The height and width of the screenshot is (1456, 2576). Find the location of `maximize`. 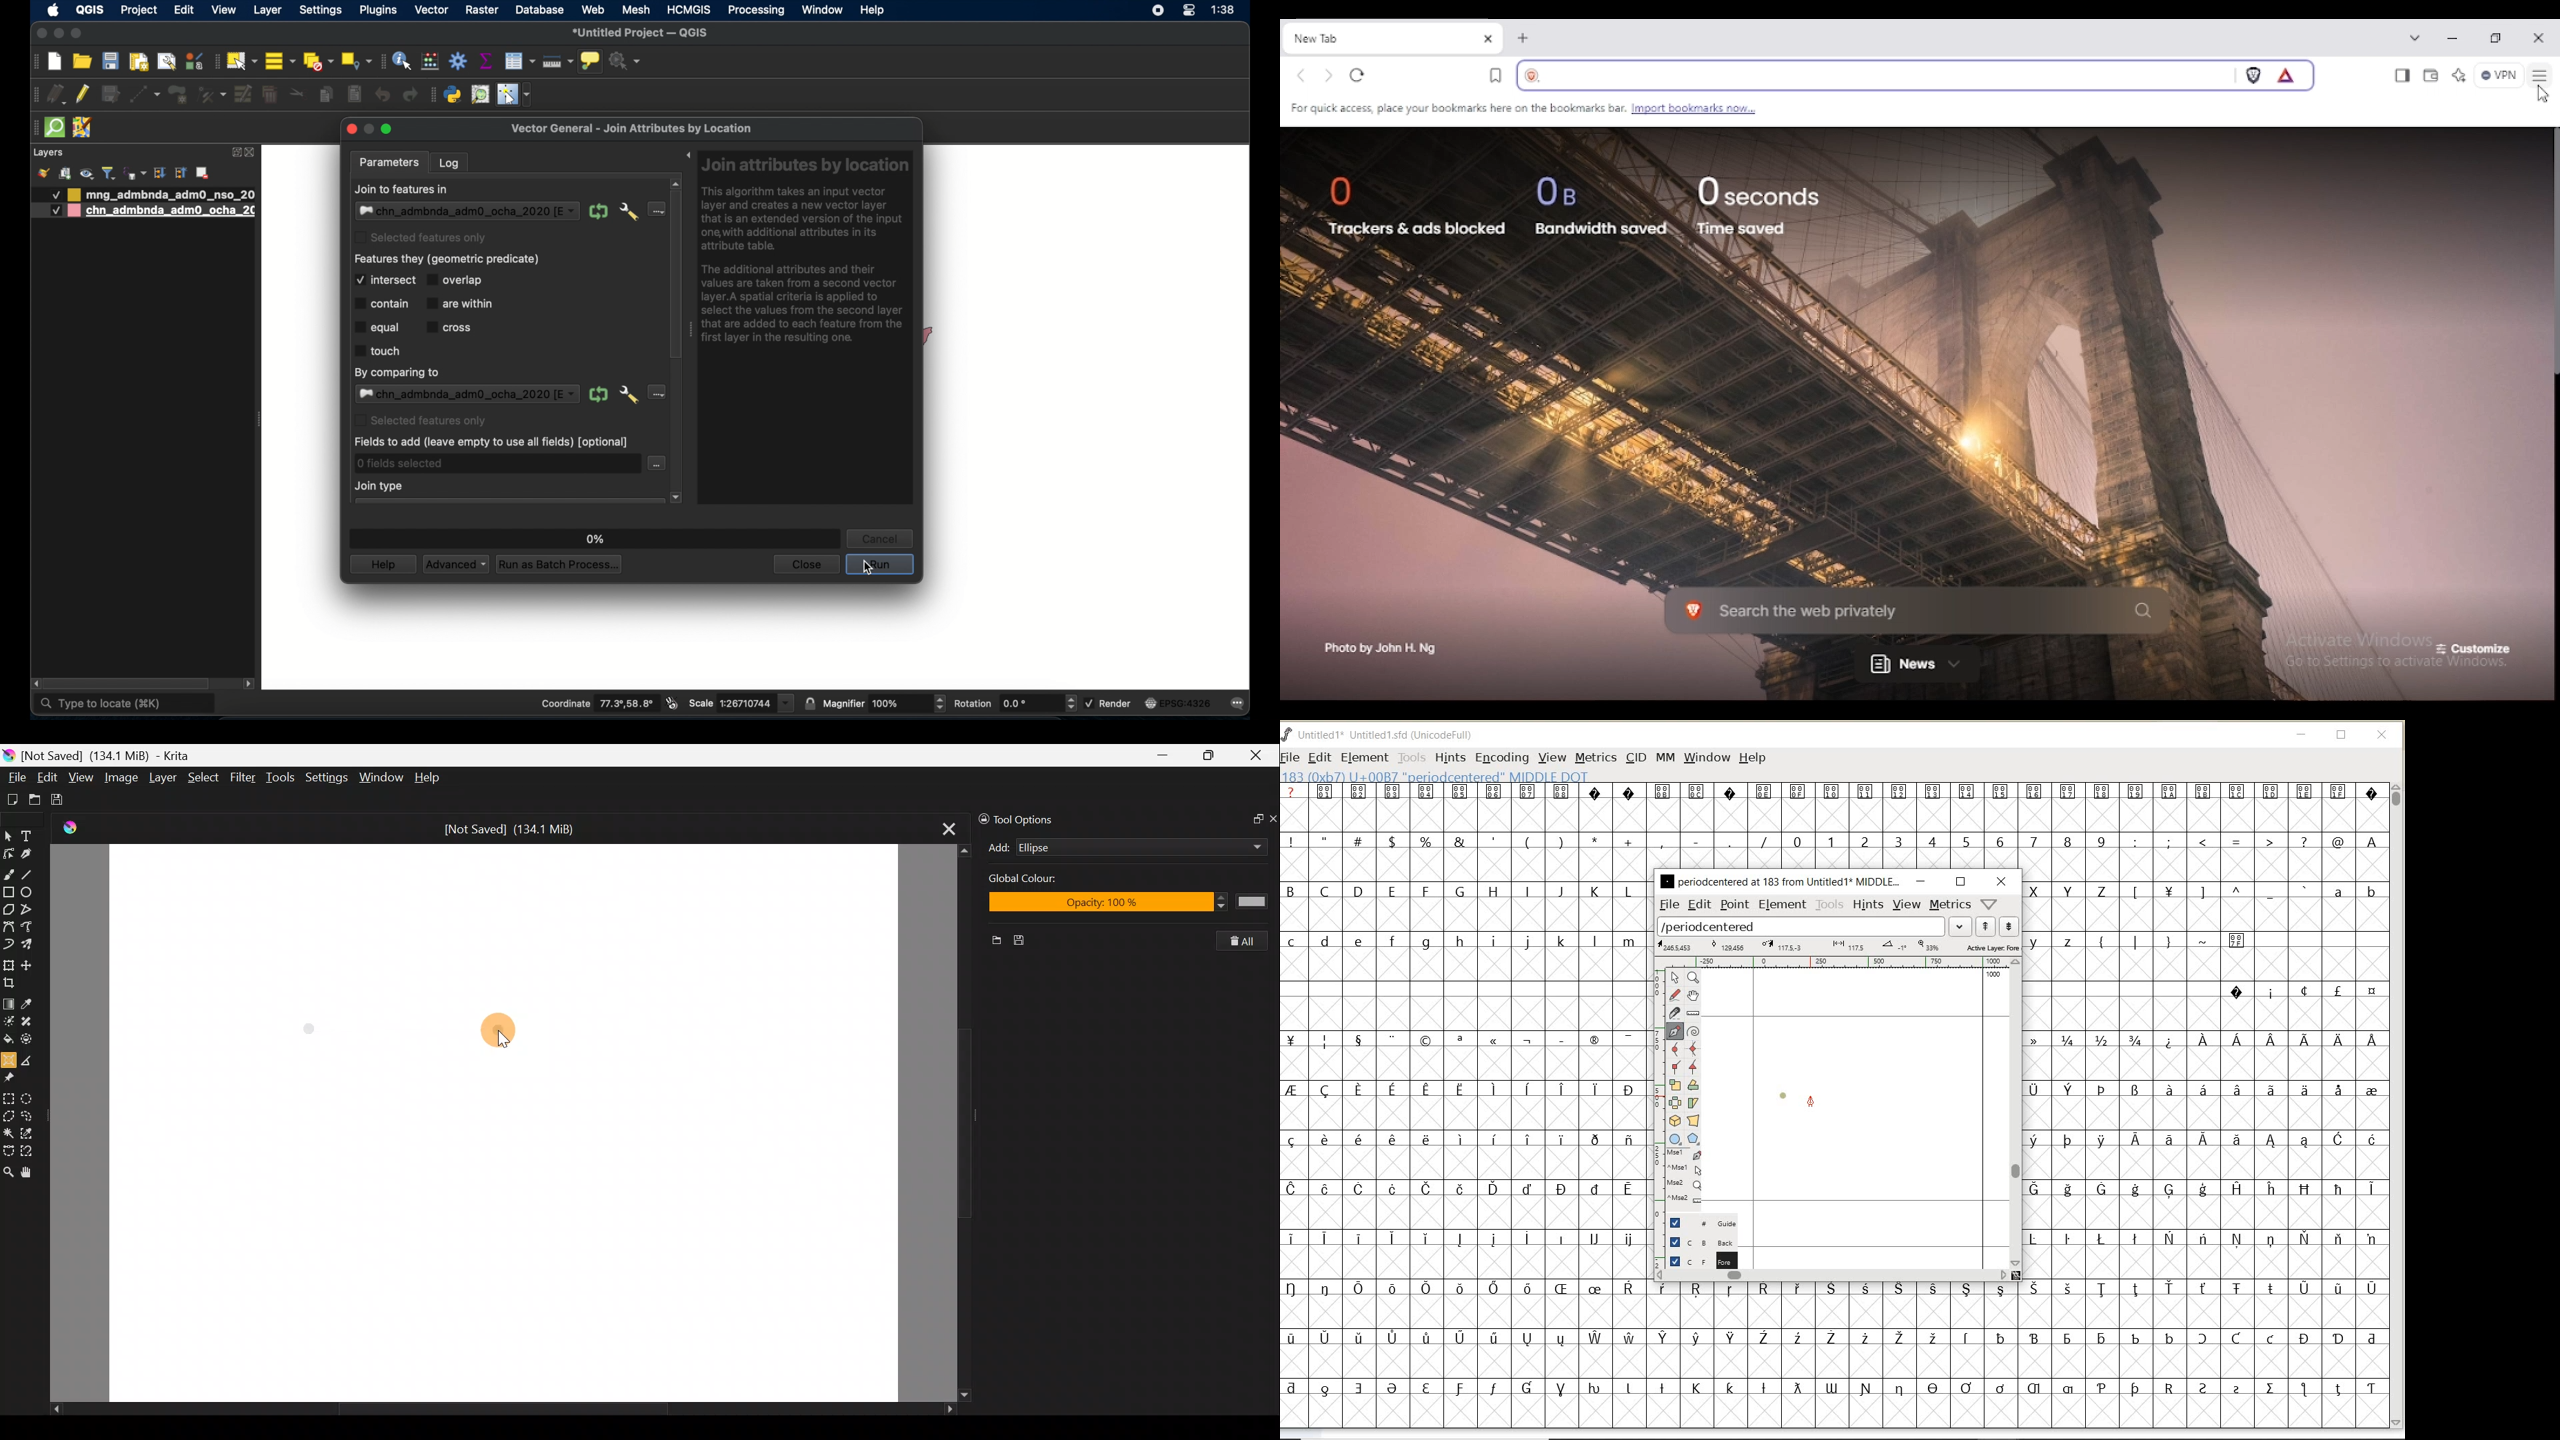

maximize is located at coordinates (2496, 39).